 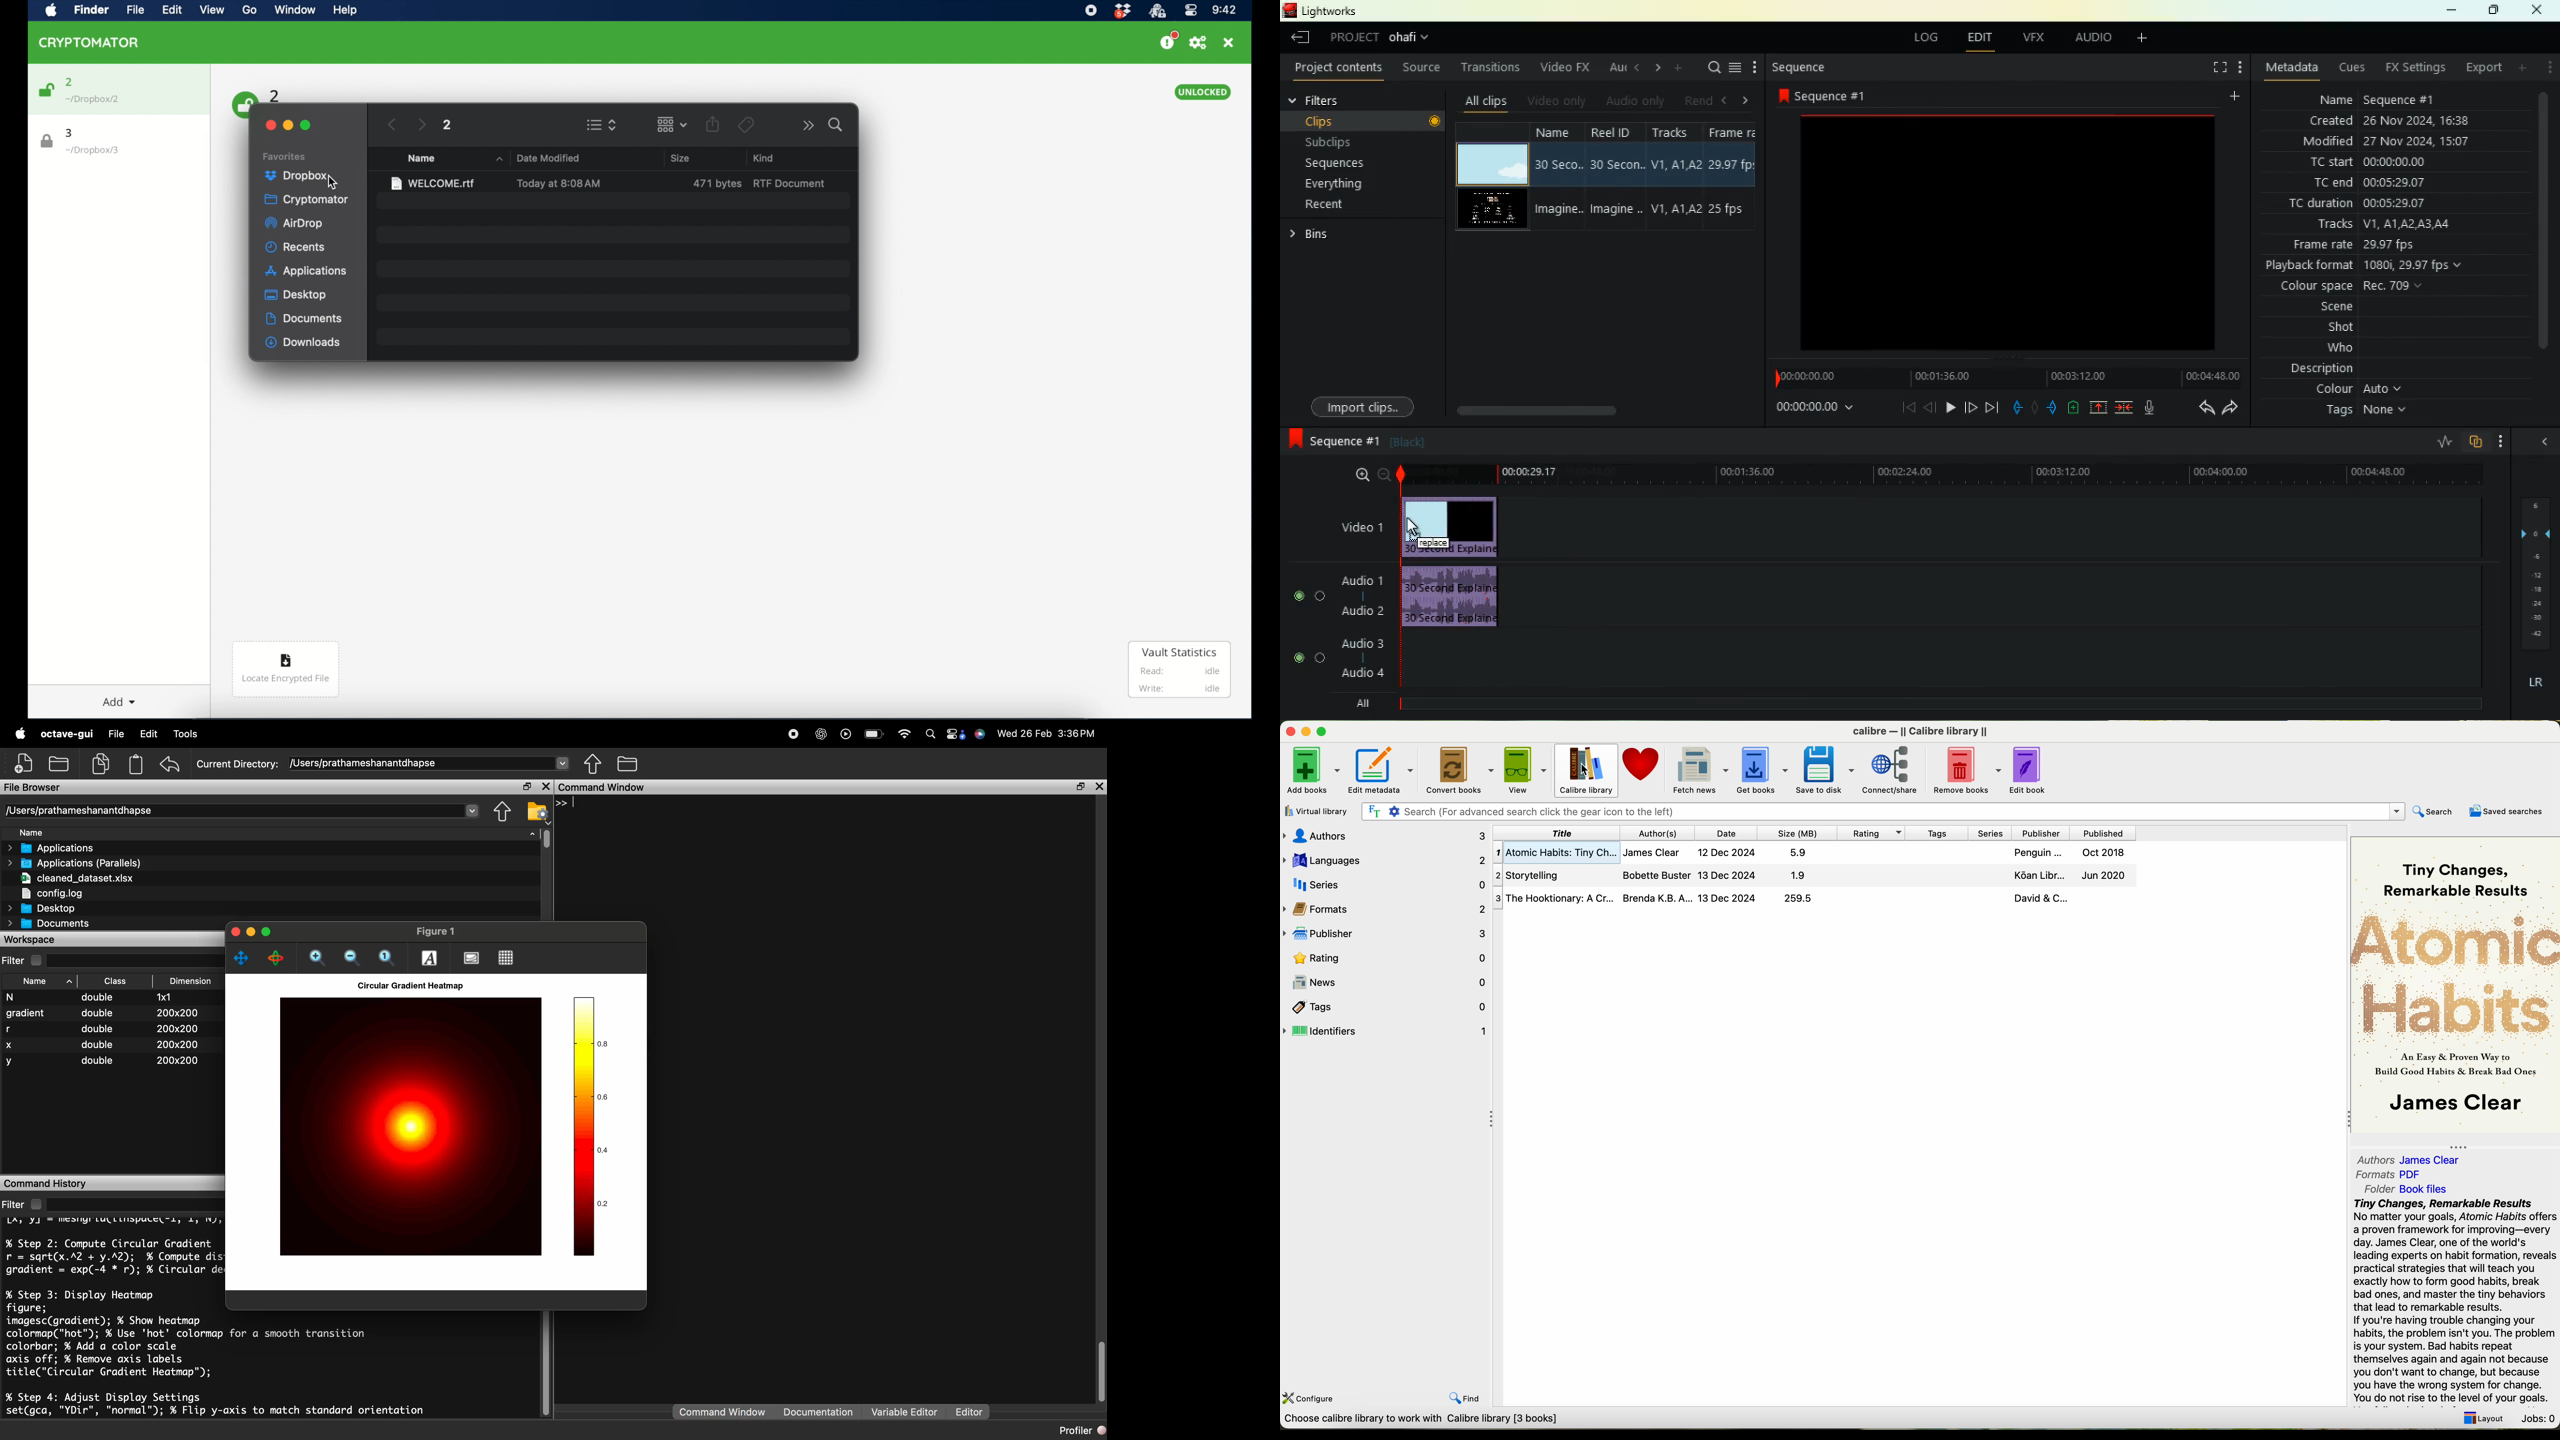 I want to click on authors: James Clear, so click(x=2406, y=1157).